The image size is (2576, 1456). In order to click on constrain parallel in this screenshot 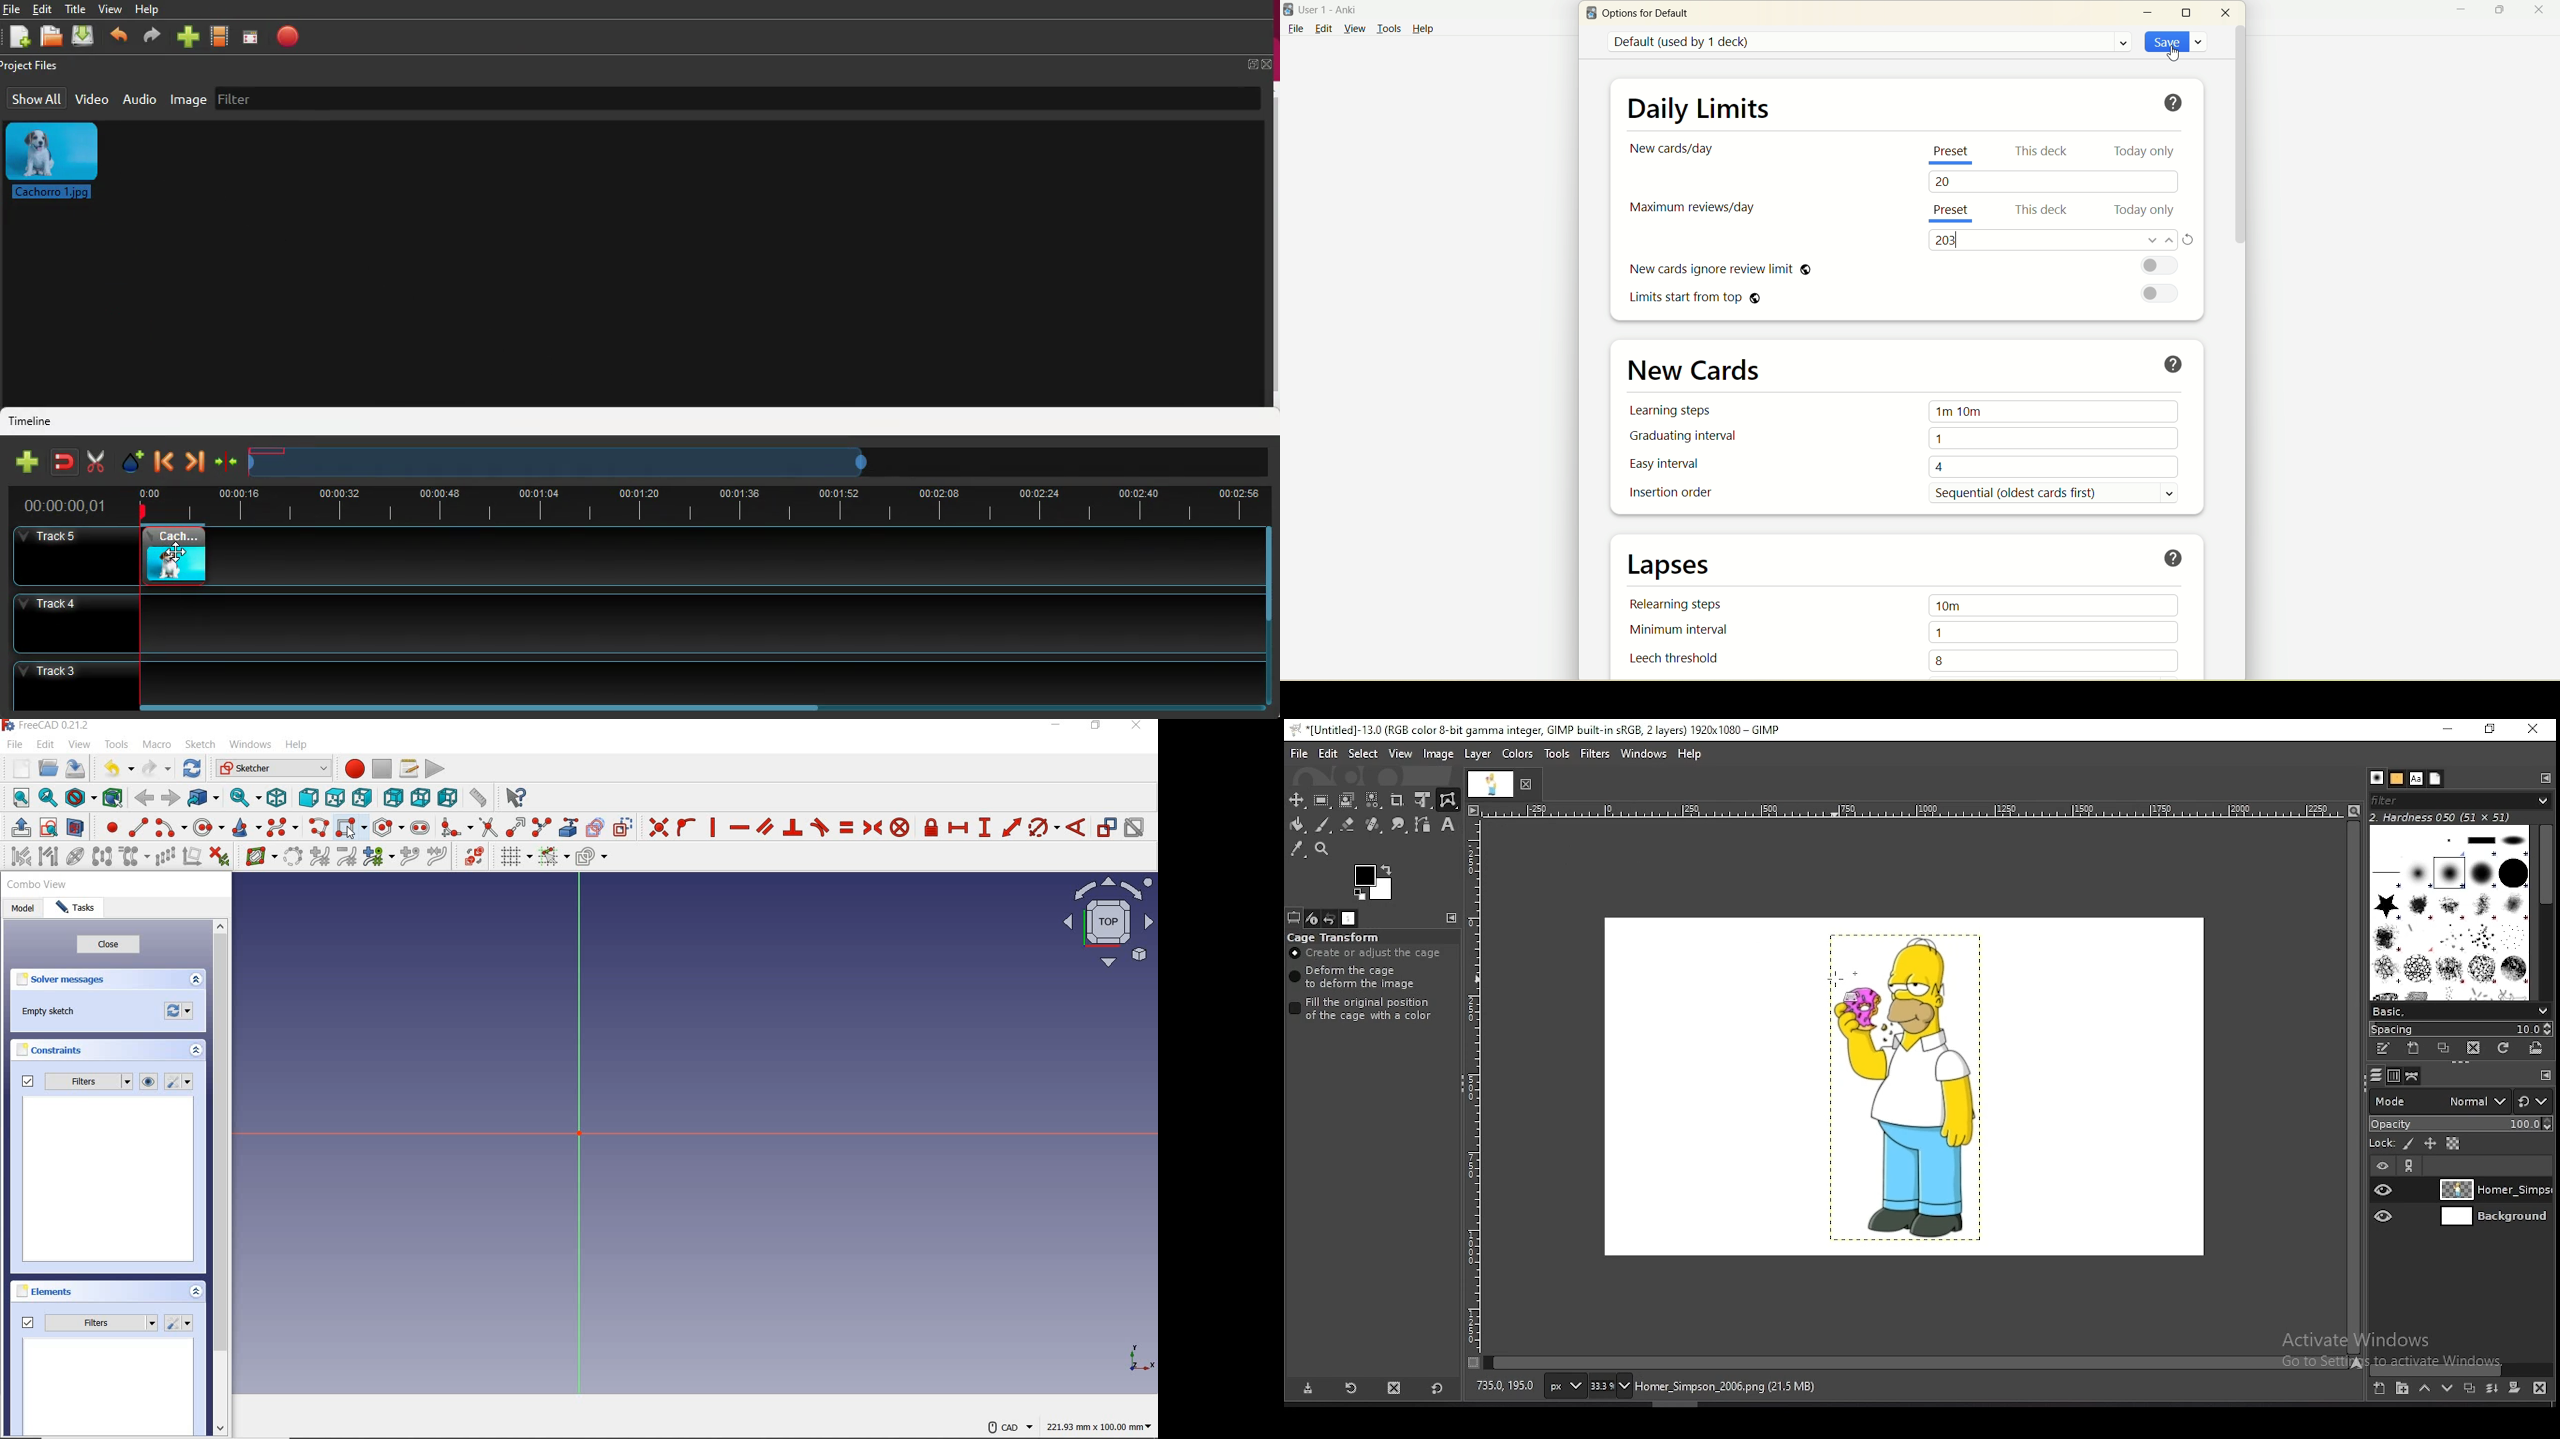, I will do `click(766, 827)`.